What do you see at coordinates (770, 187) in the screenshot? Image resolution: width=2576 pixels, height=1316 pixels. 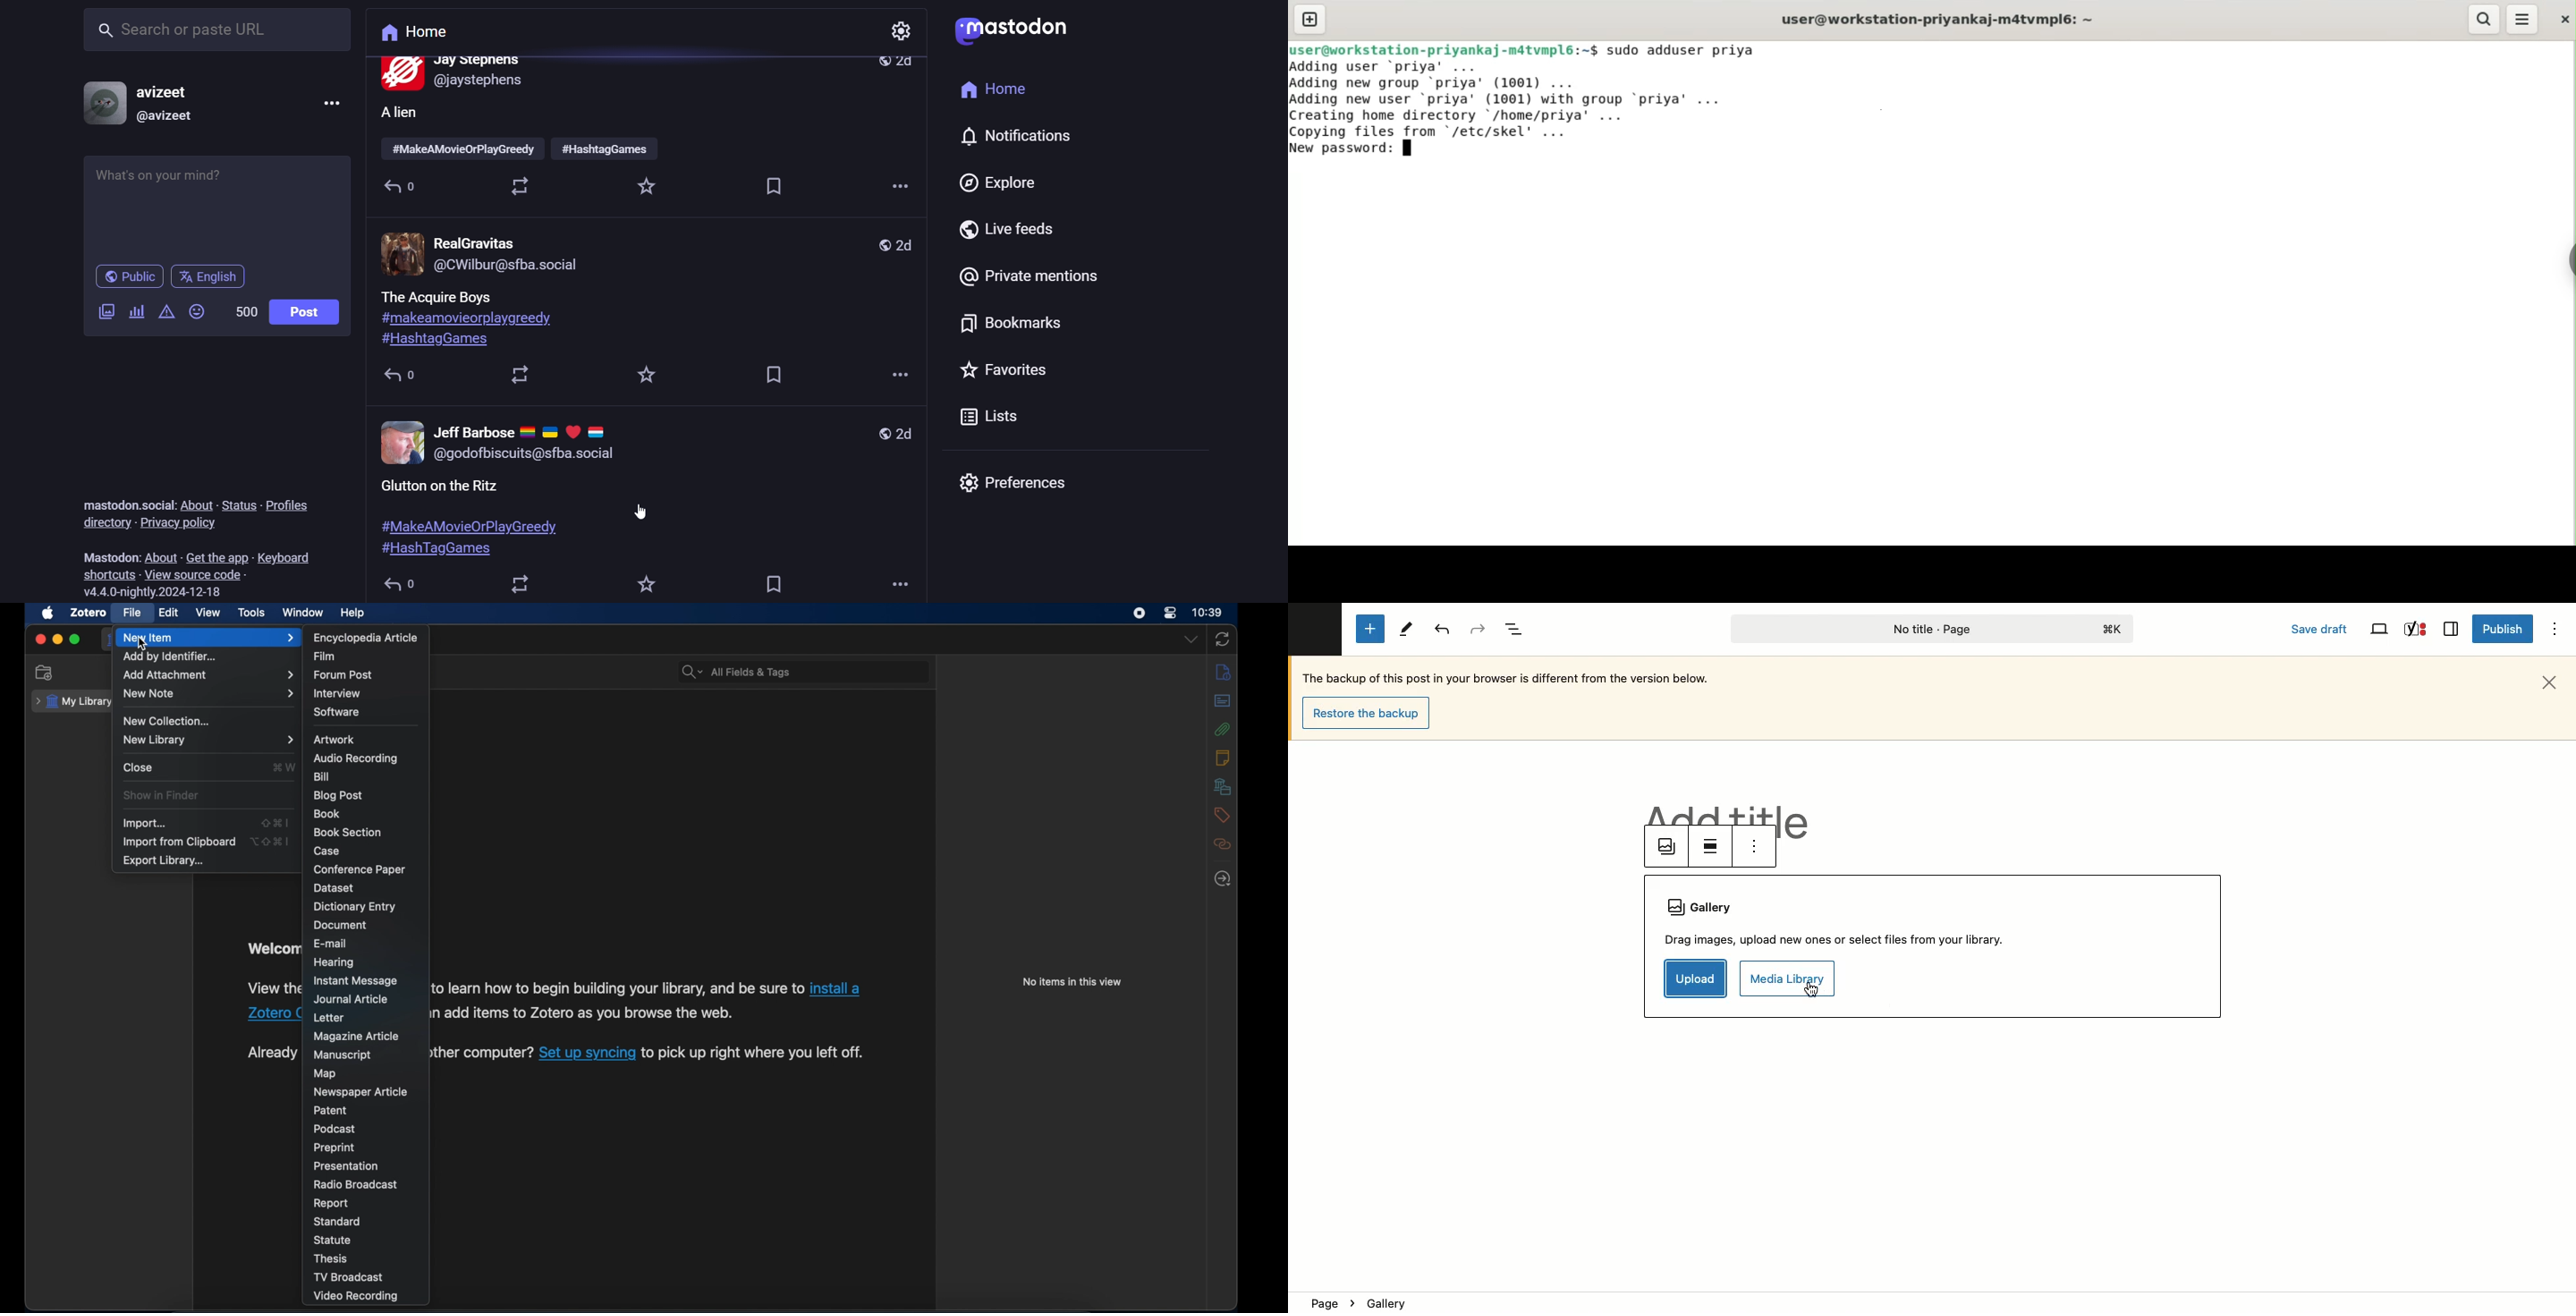 I see `bookmark` at bounding box center [770, 187].